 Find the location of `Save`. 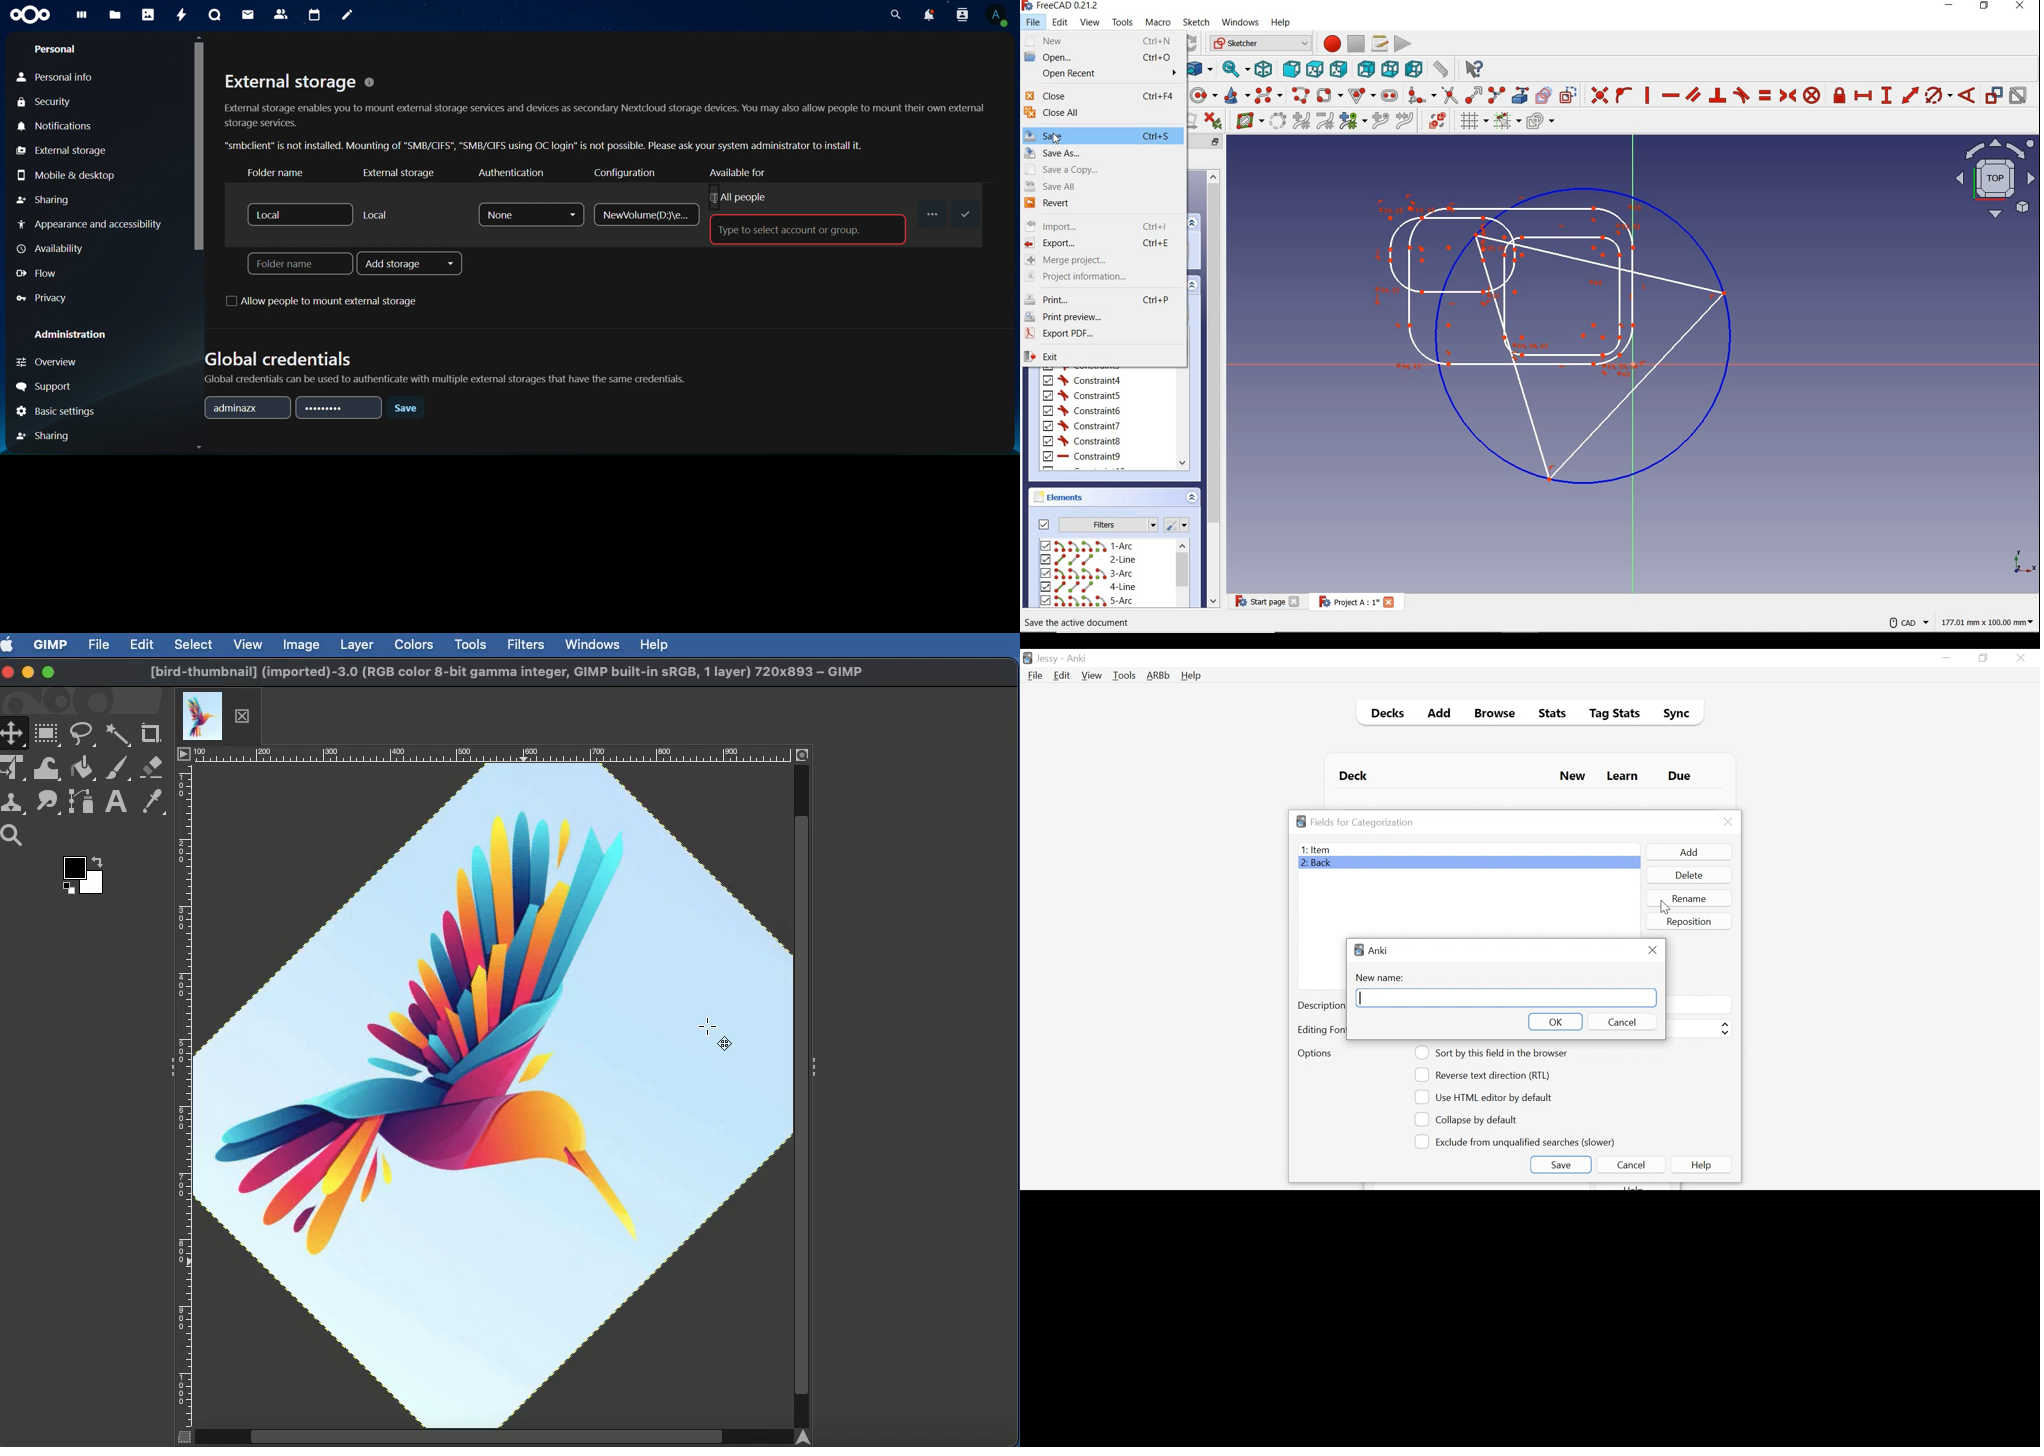

Save is located at coordinates (1560, 1165).